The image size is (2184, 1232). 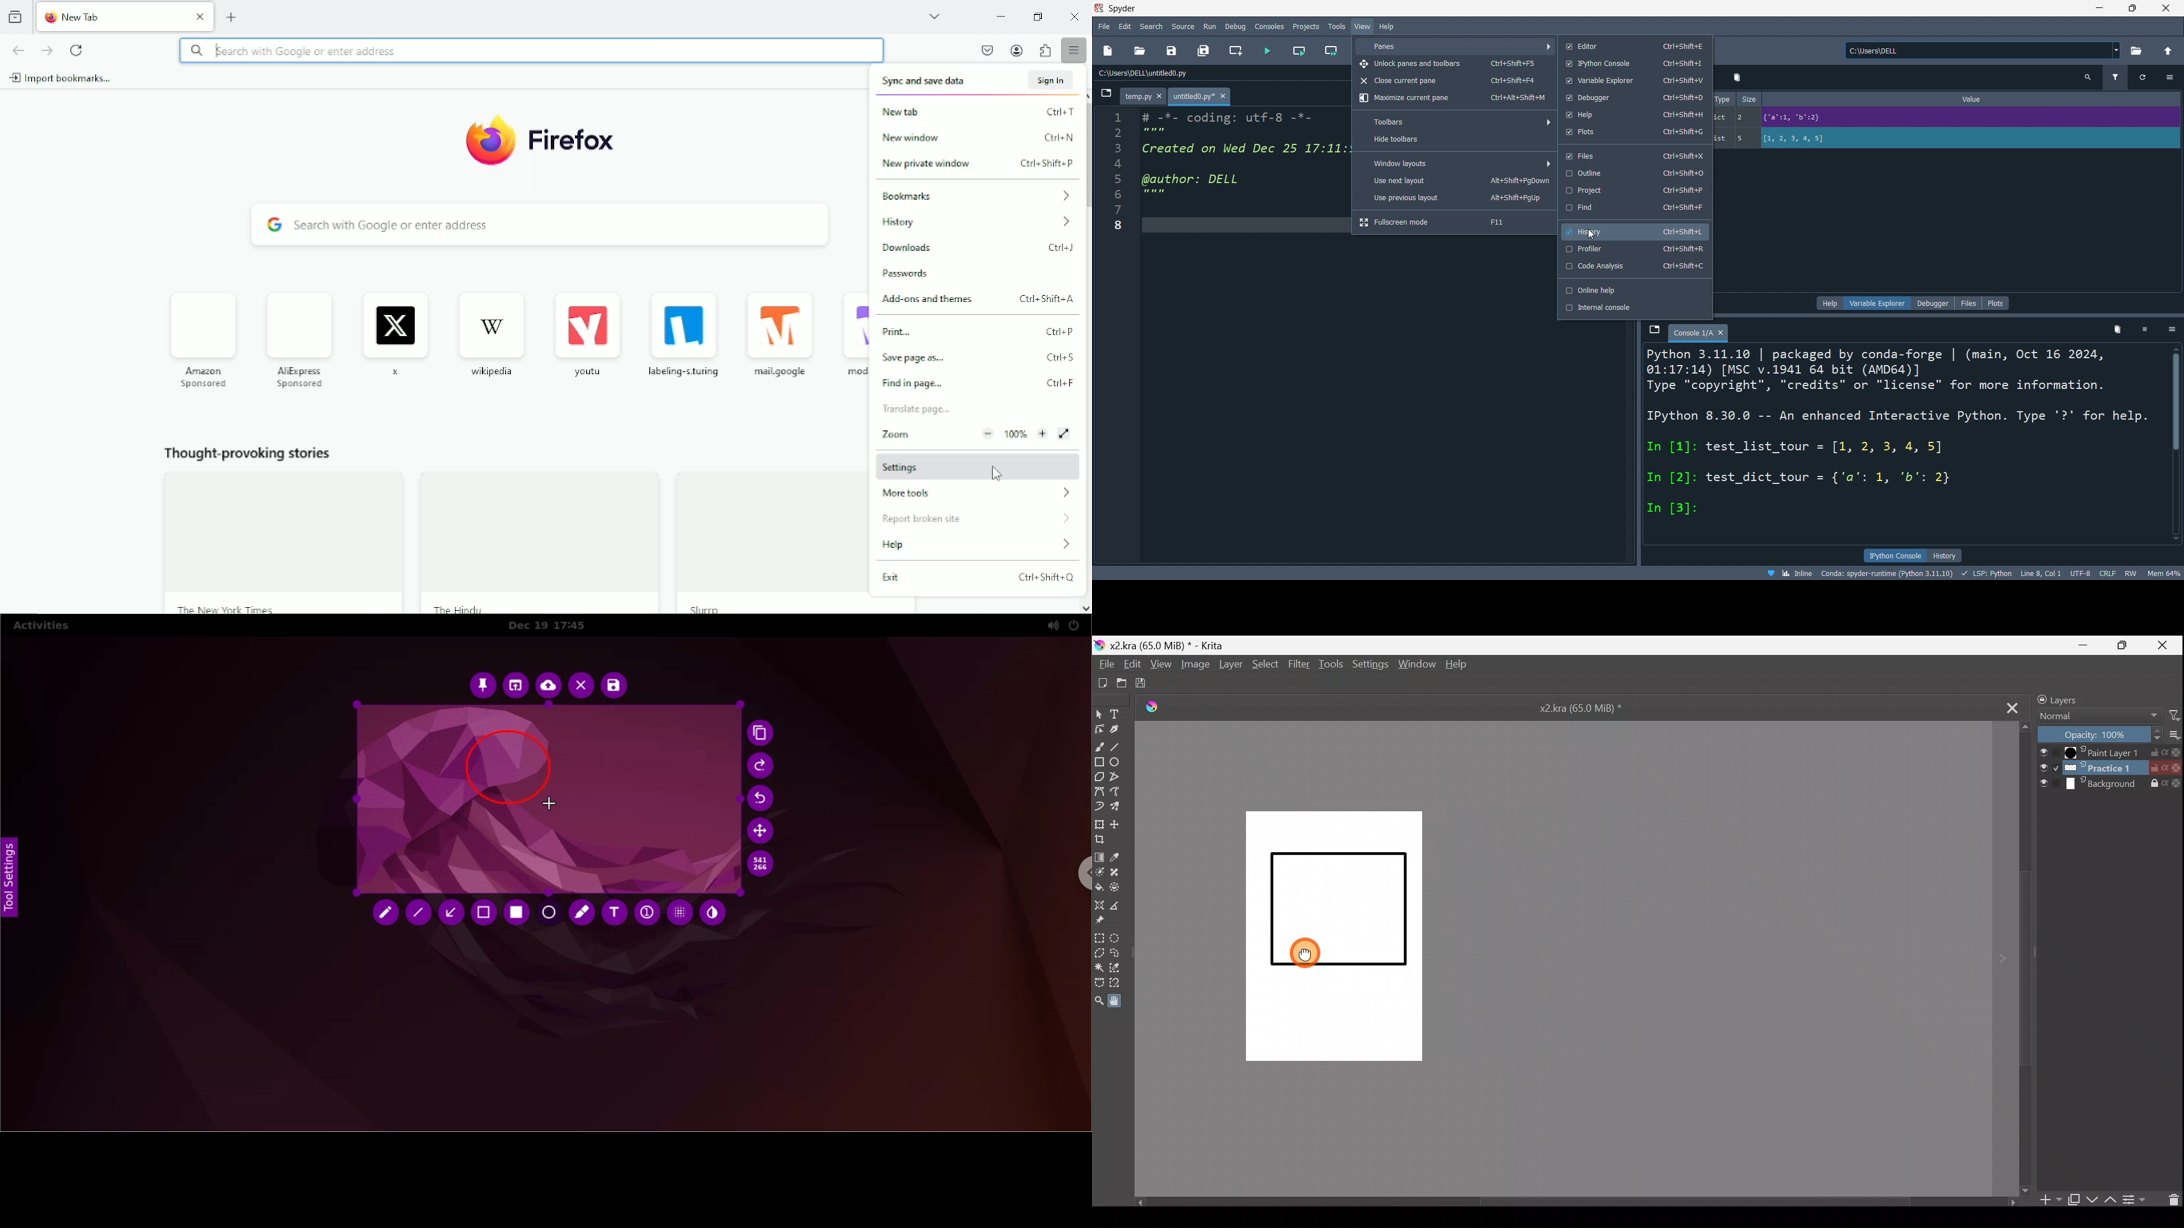 I want to click on line tool, so click(x=421, y=915).